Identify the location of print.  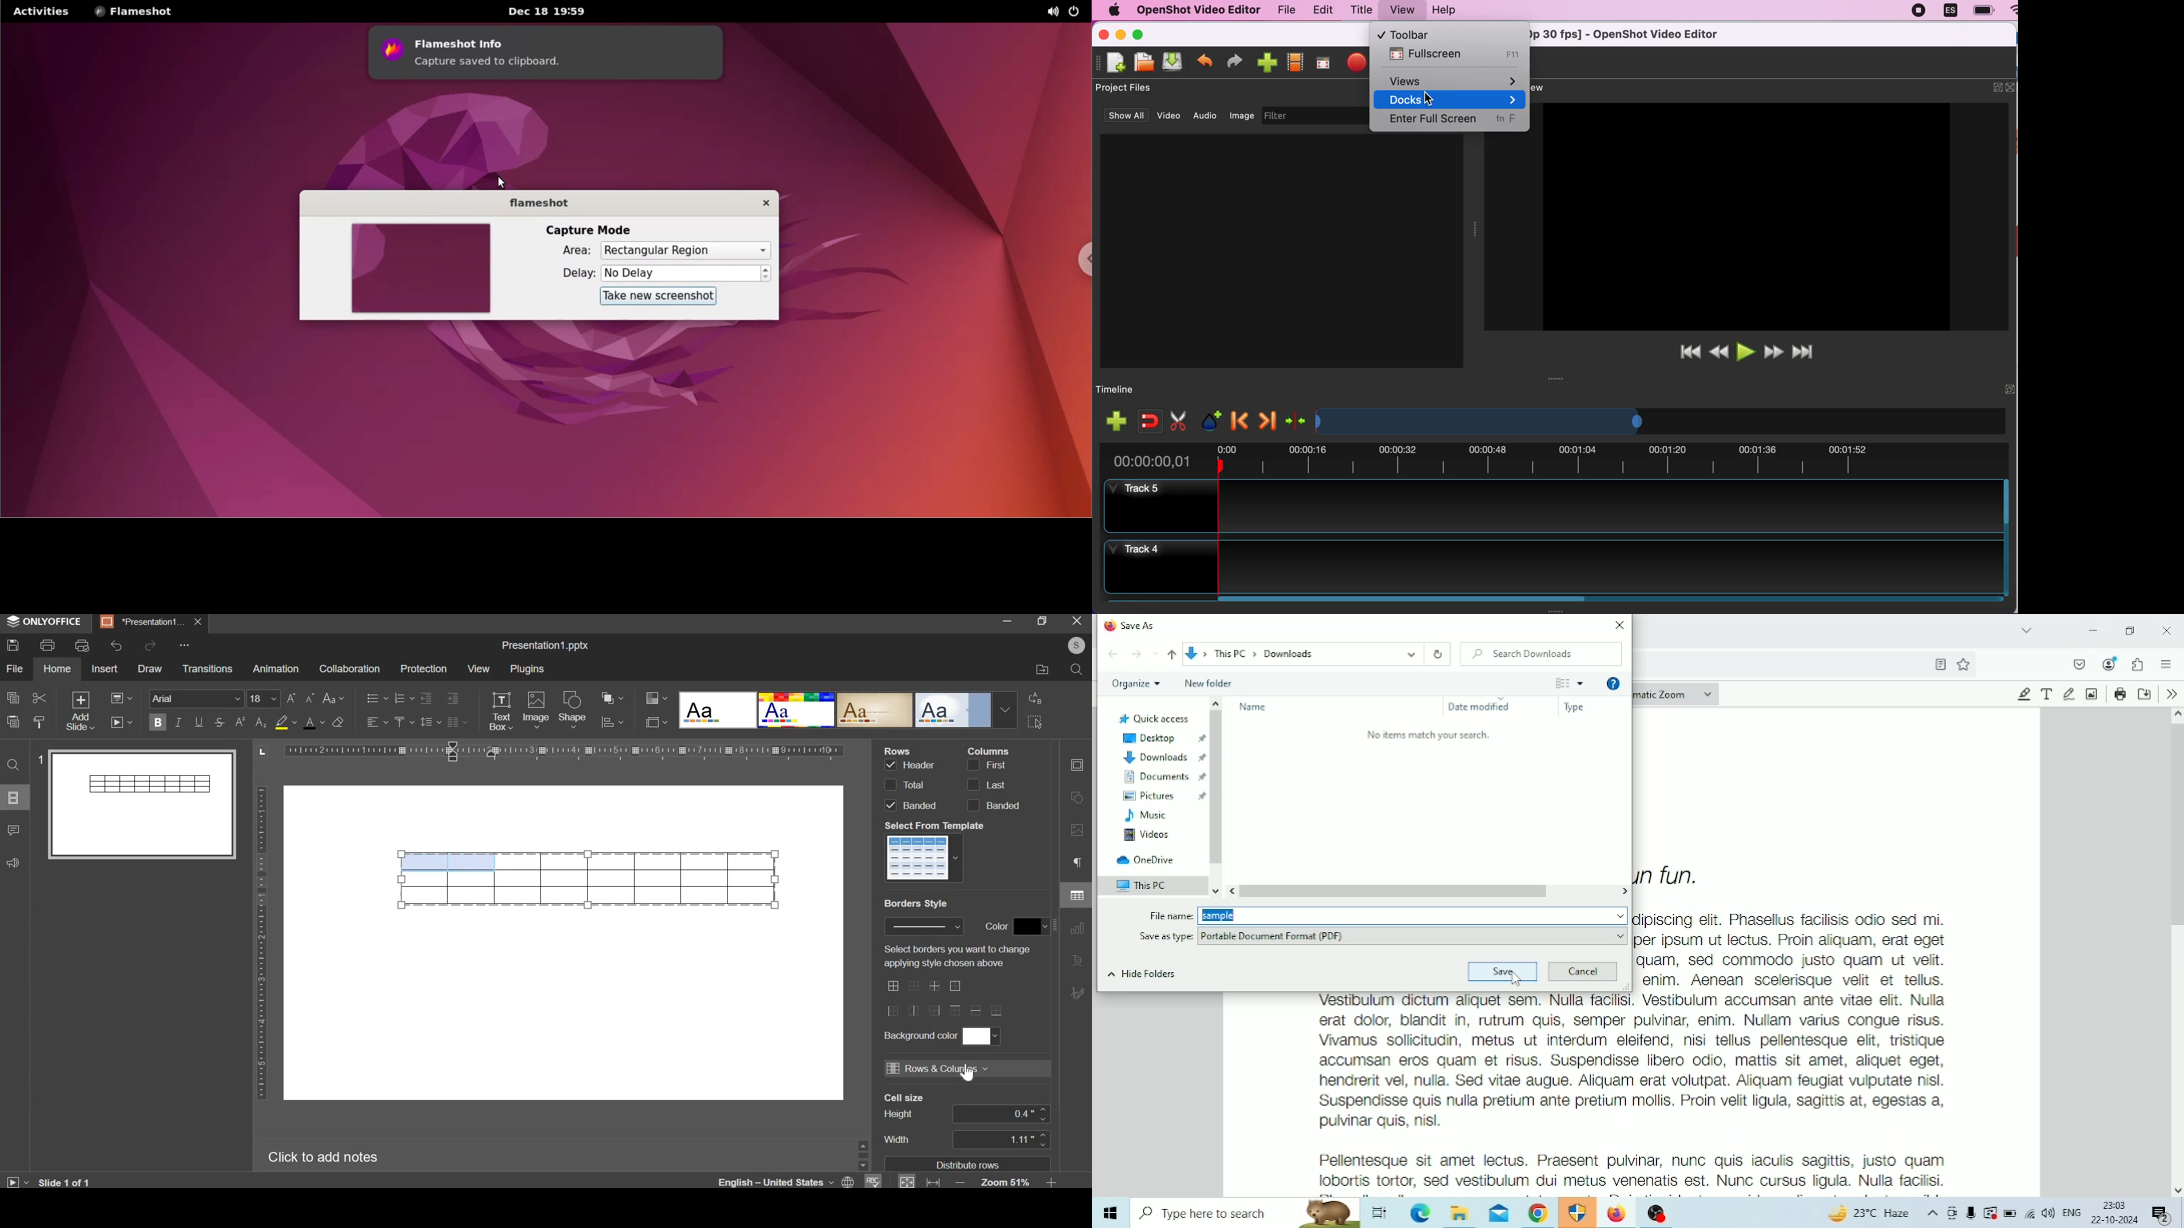
(48, 645).